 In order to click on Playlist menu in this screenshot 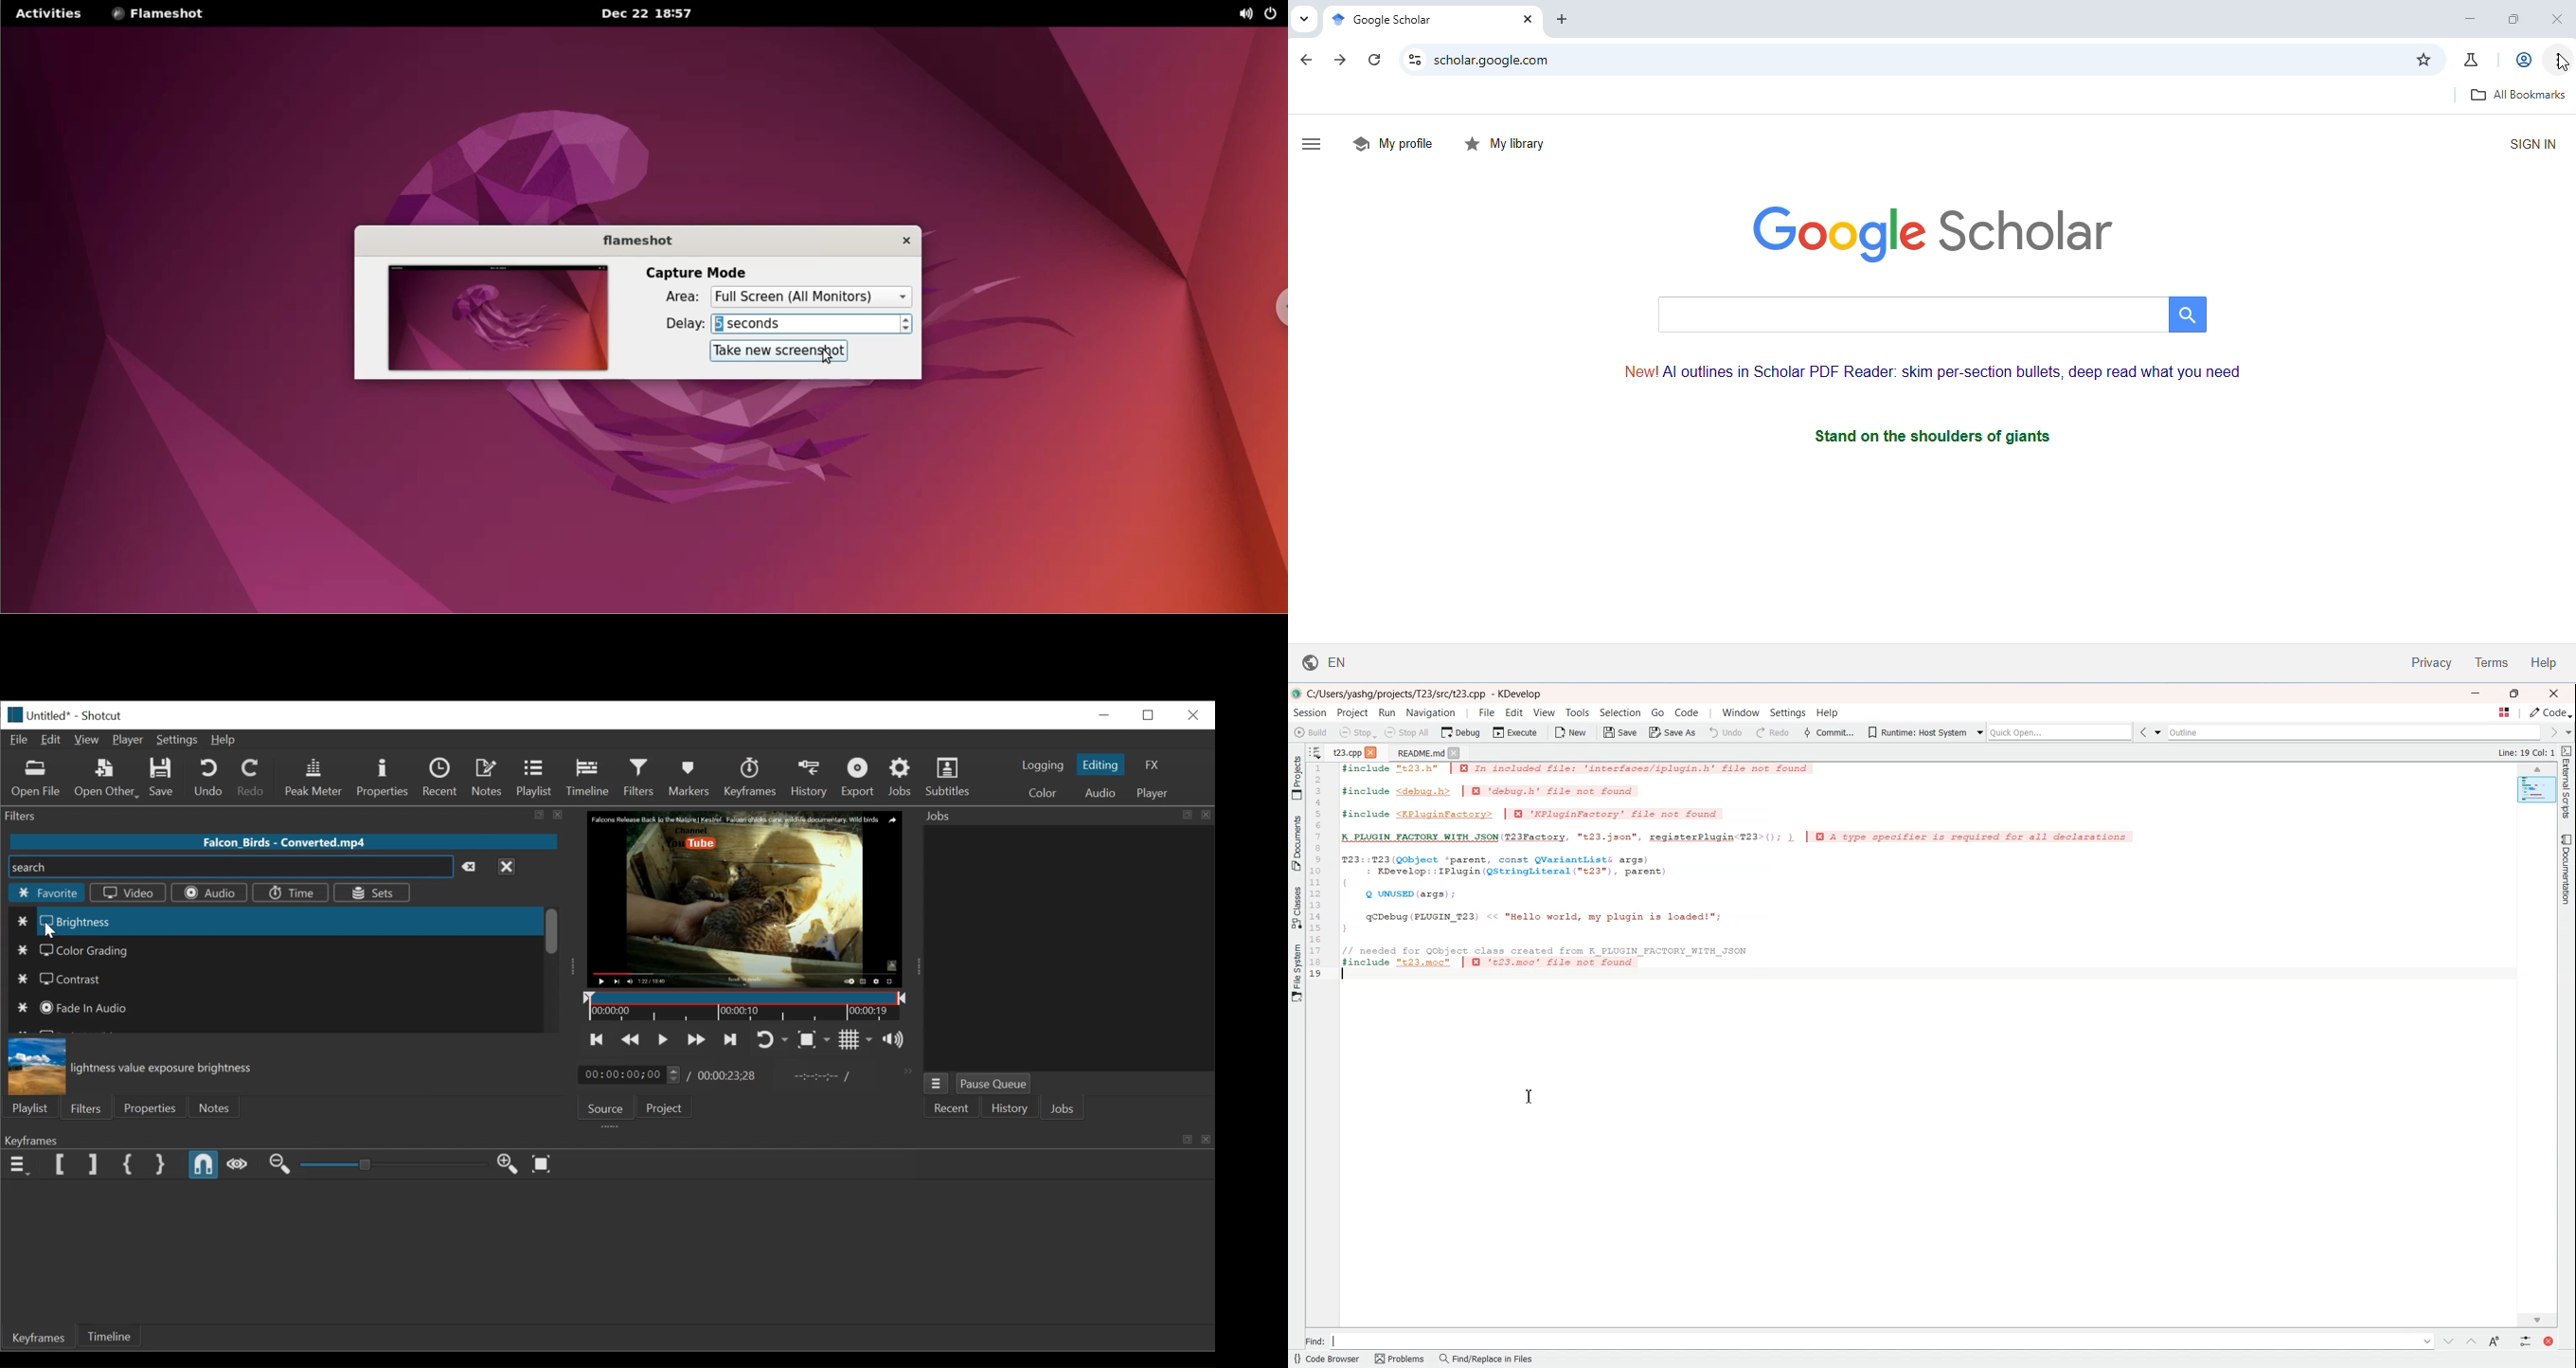, I will do `click(30, 1109)`.